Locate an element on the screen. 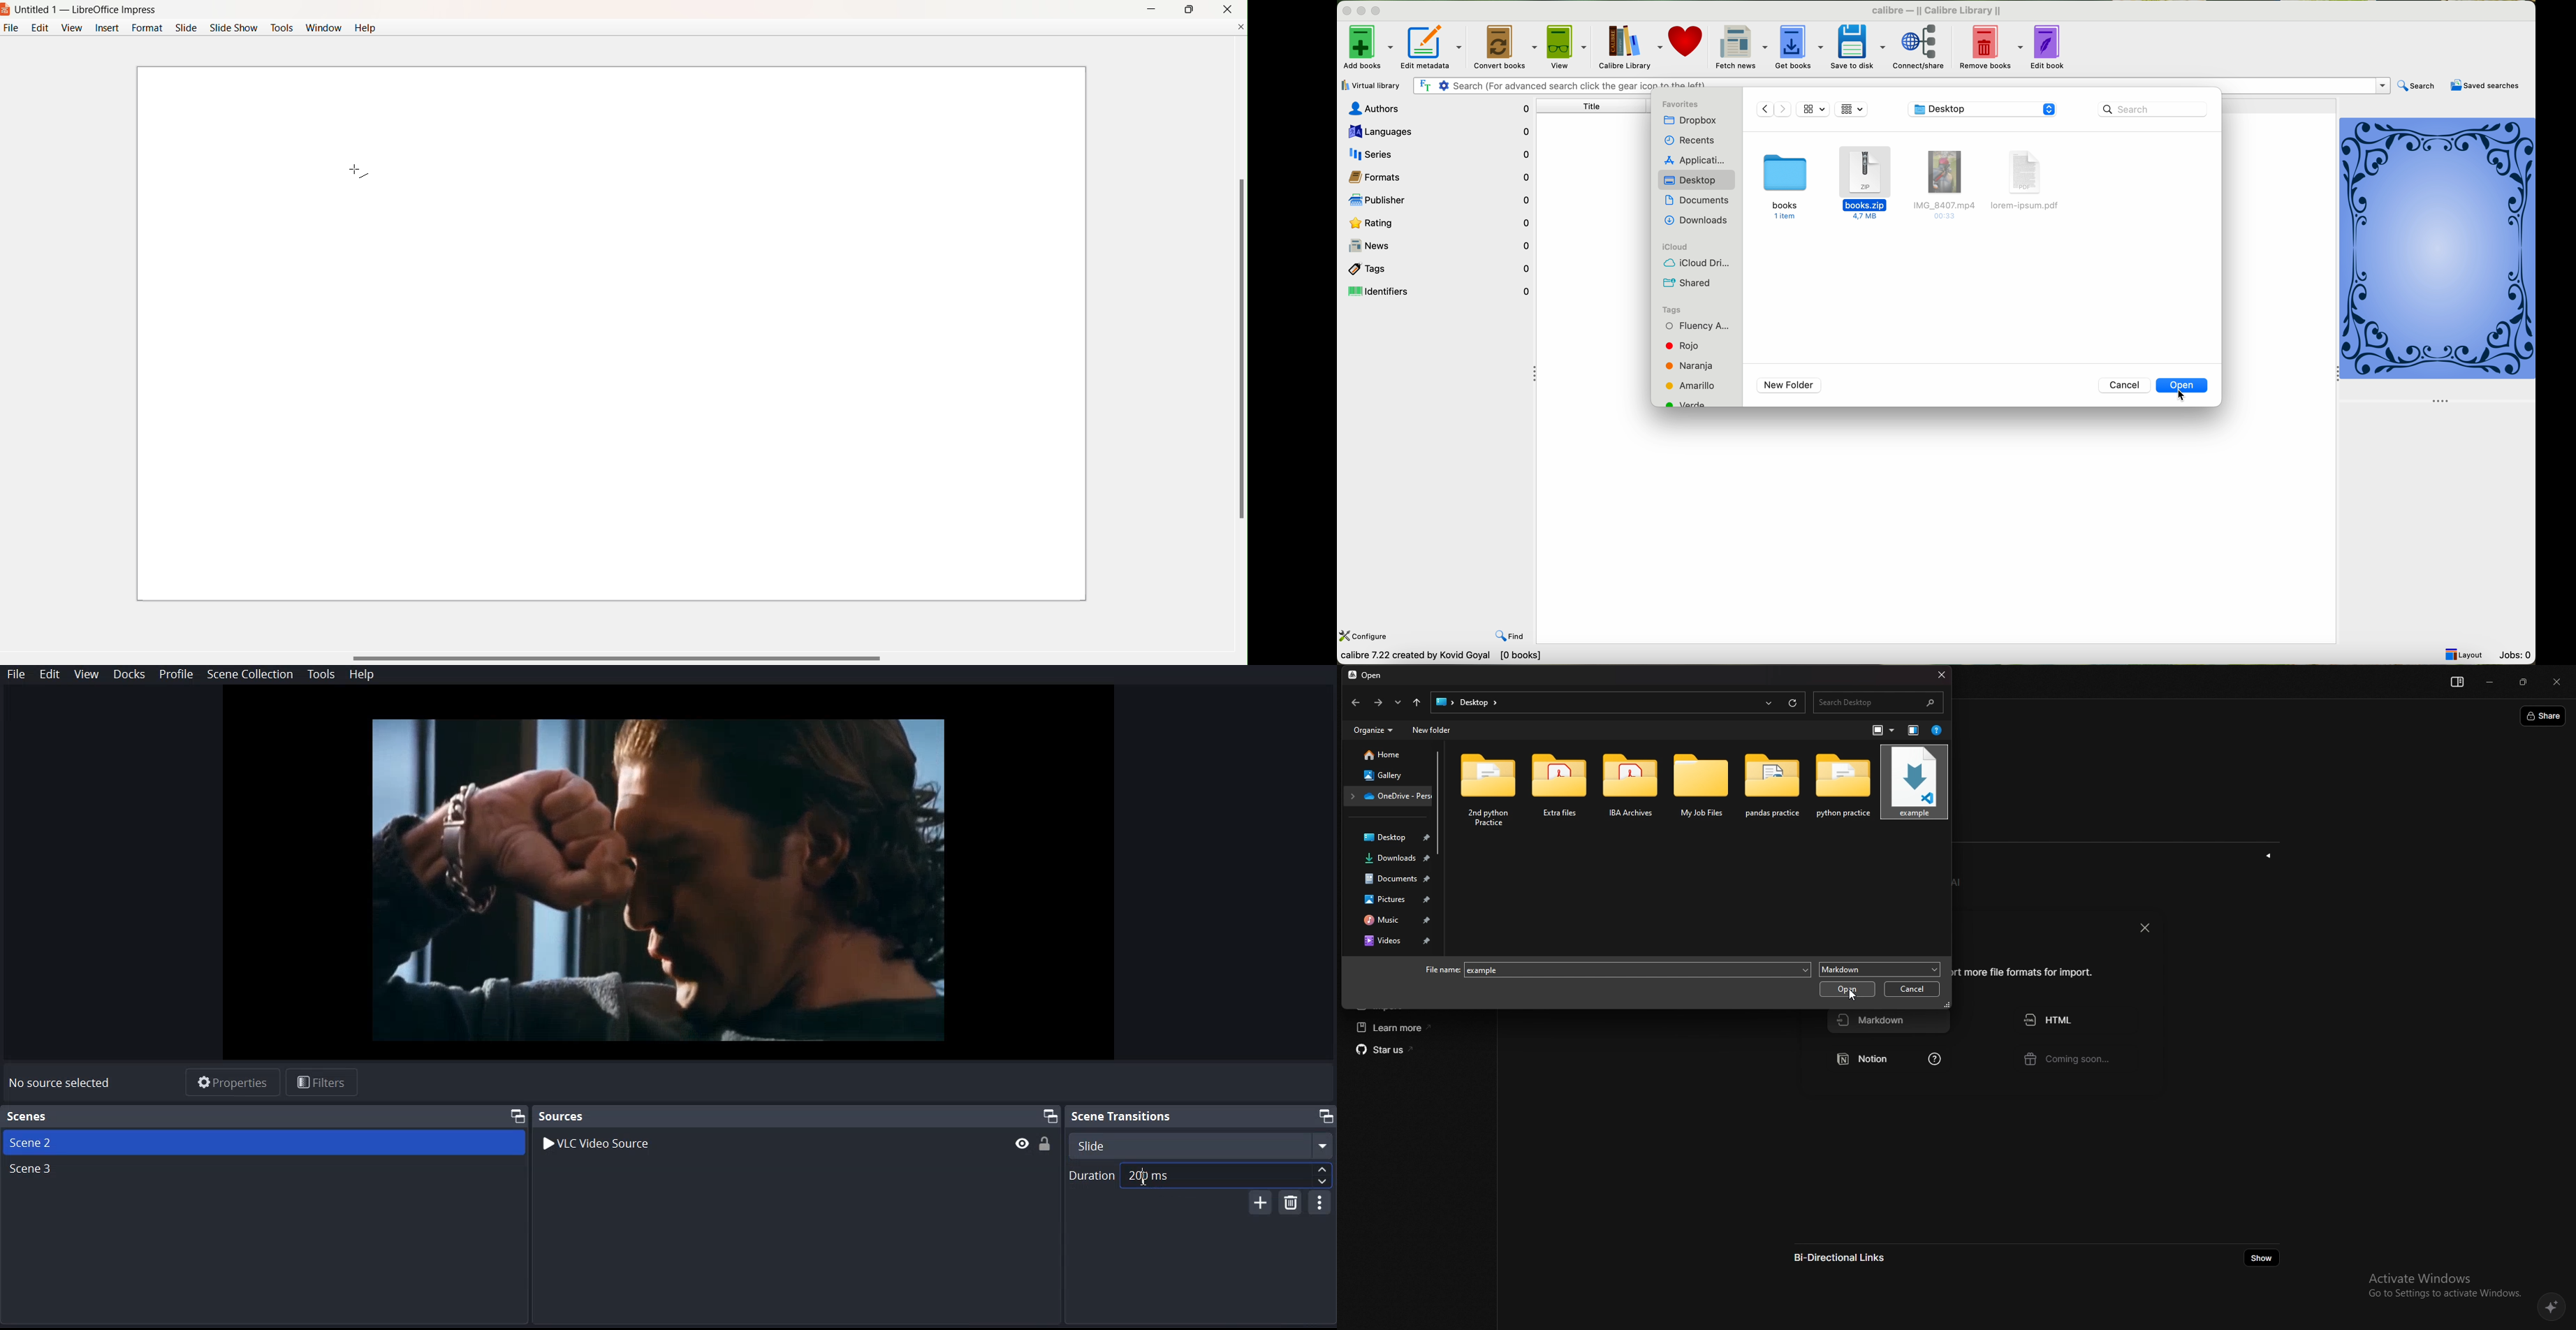 This screenshot has width=2576, height=1344. IMG_8407.mp4 is located at coordinates (1941, 183).